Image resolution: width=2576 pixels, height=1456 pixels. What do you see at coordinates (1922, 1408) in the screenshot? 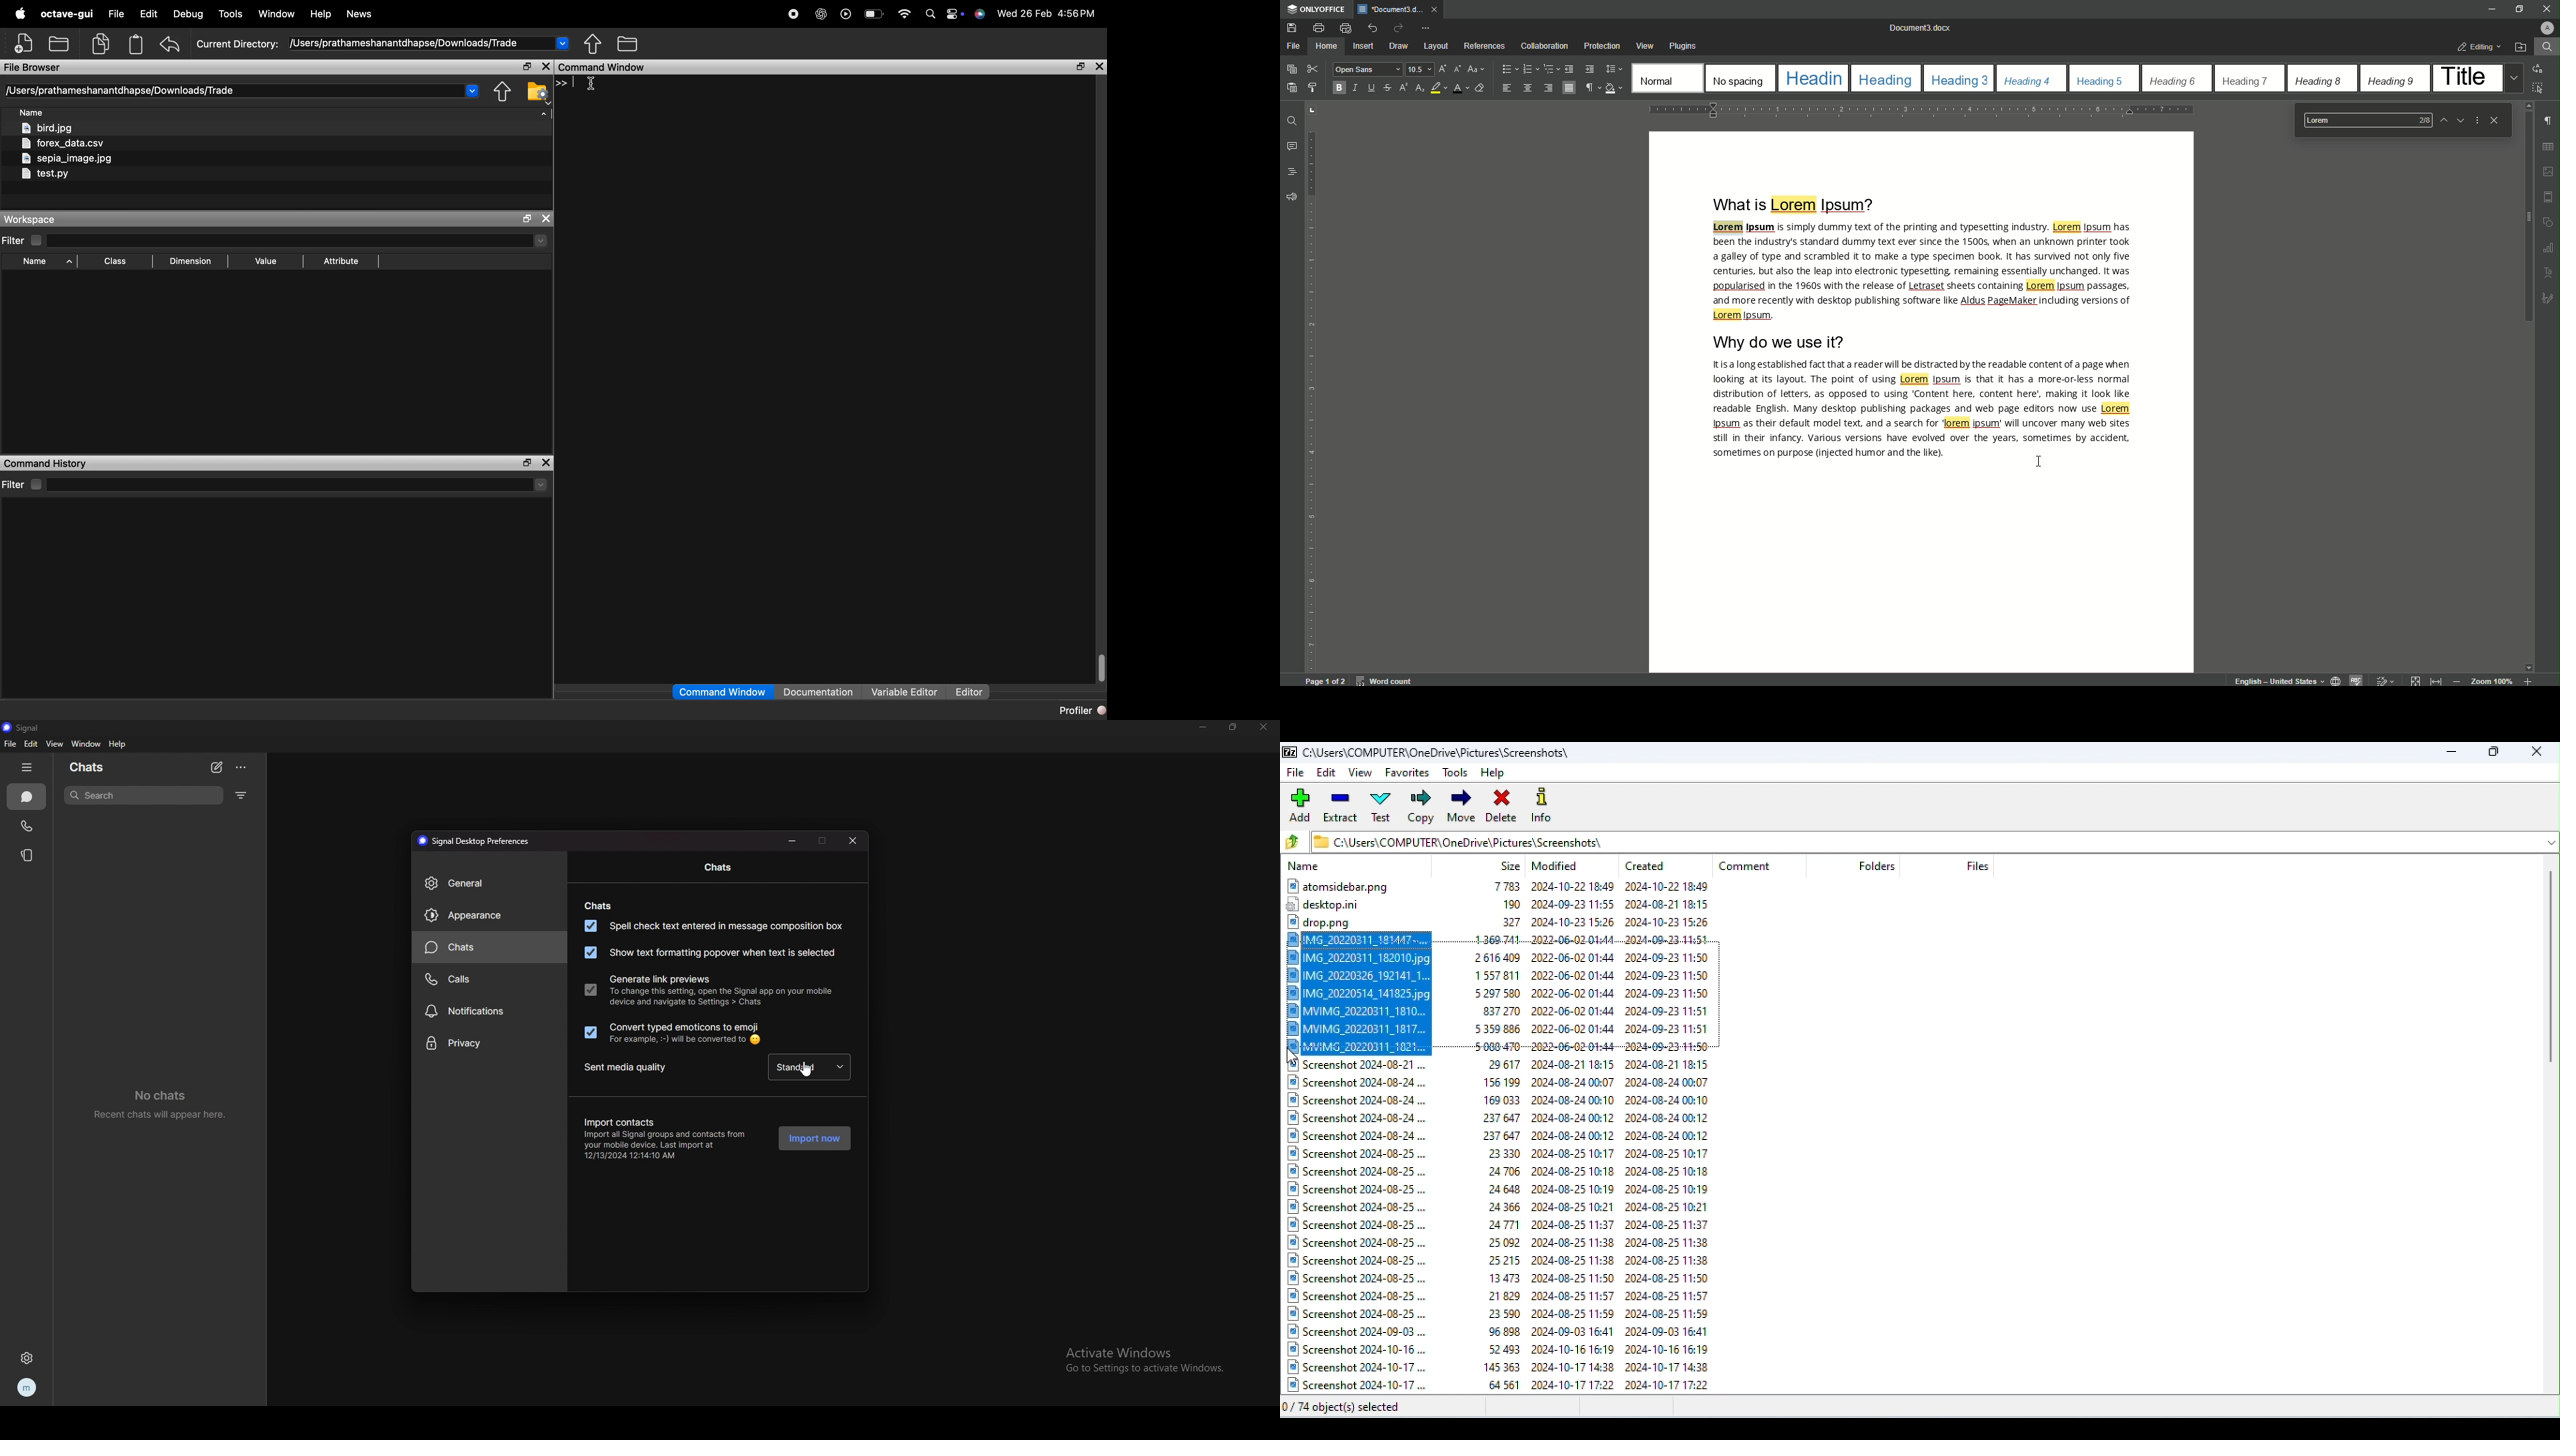
I see `Status bar` at bounding box center [1922, 1408].